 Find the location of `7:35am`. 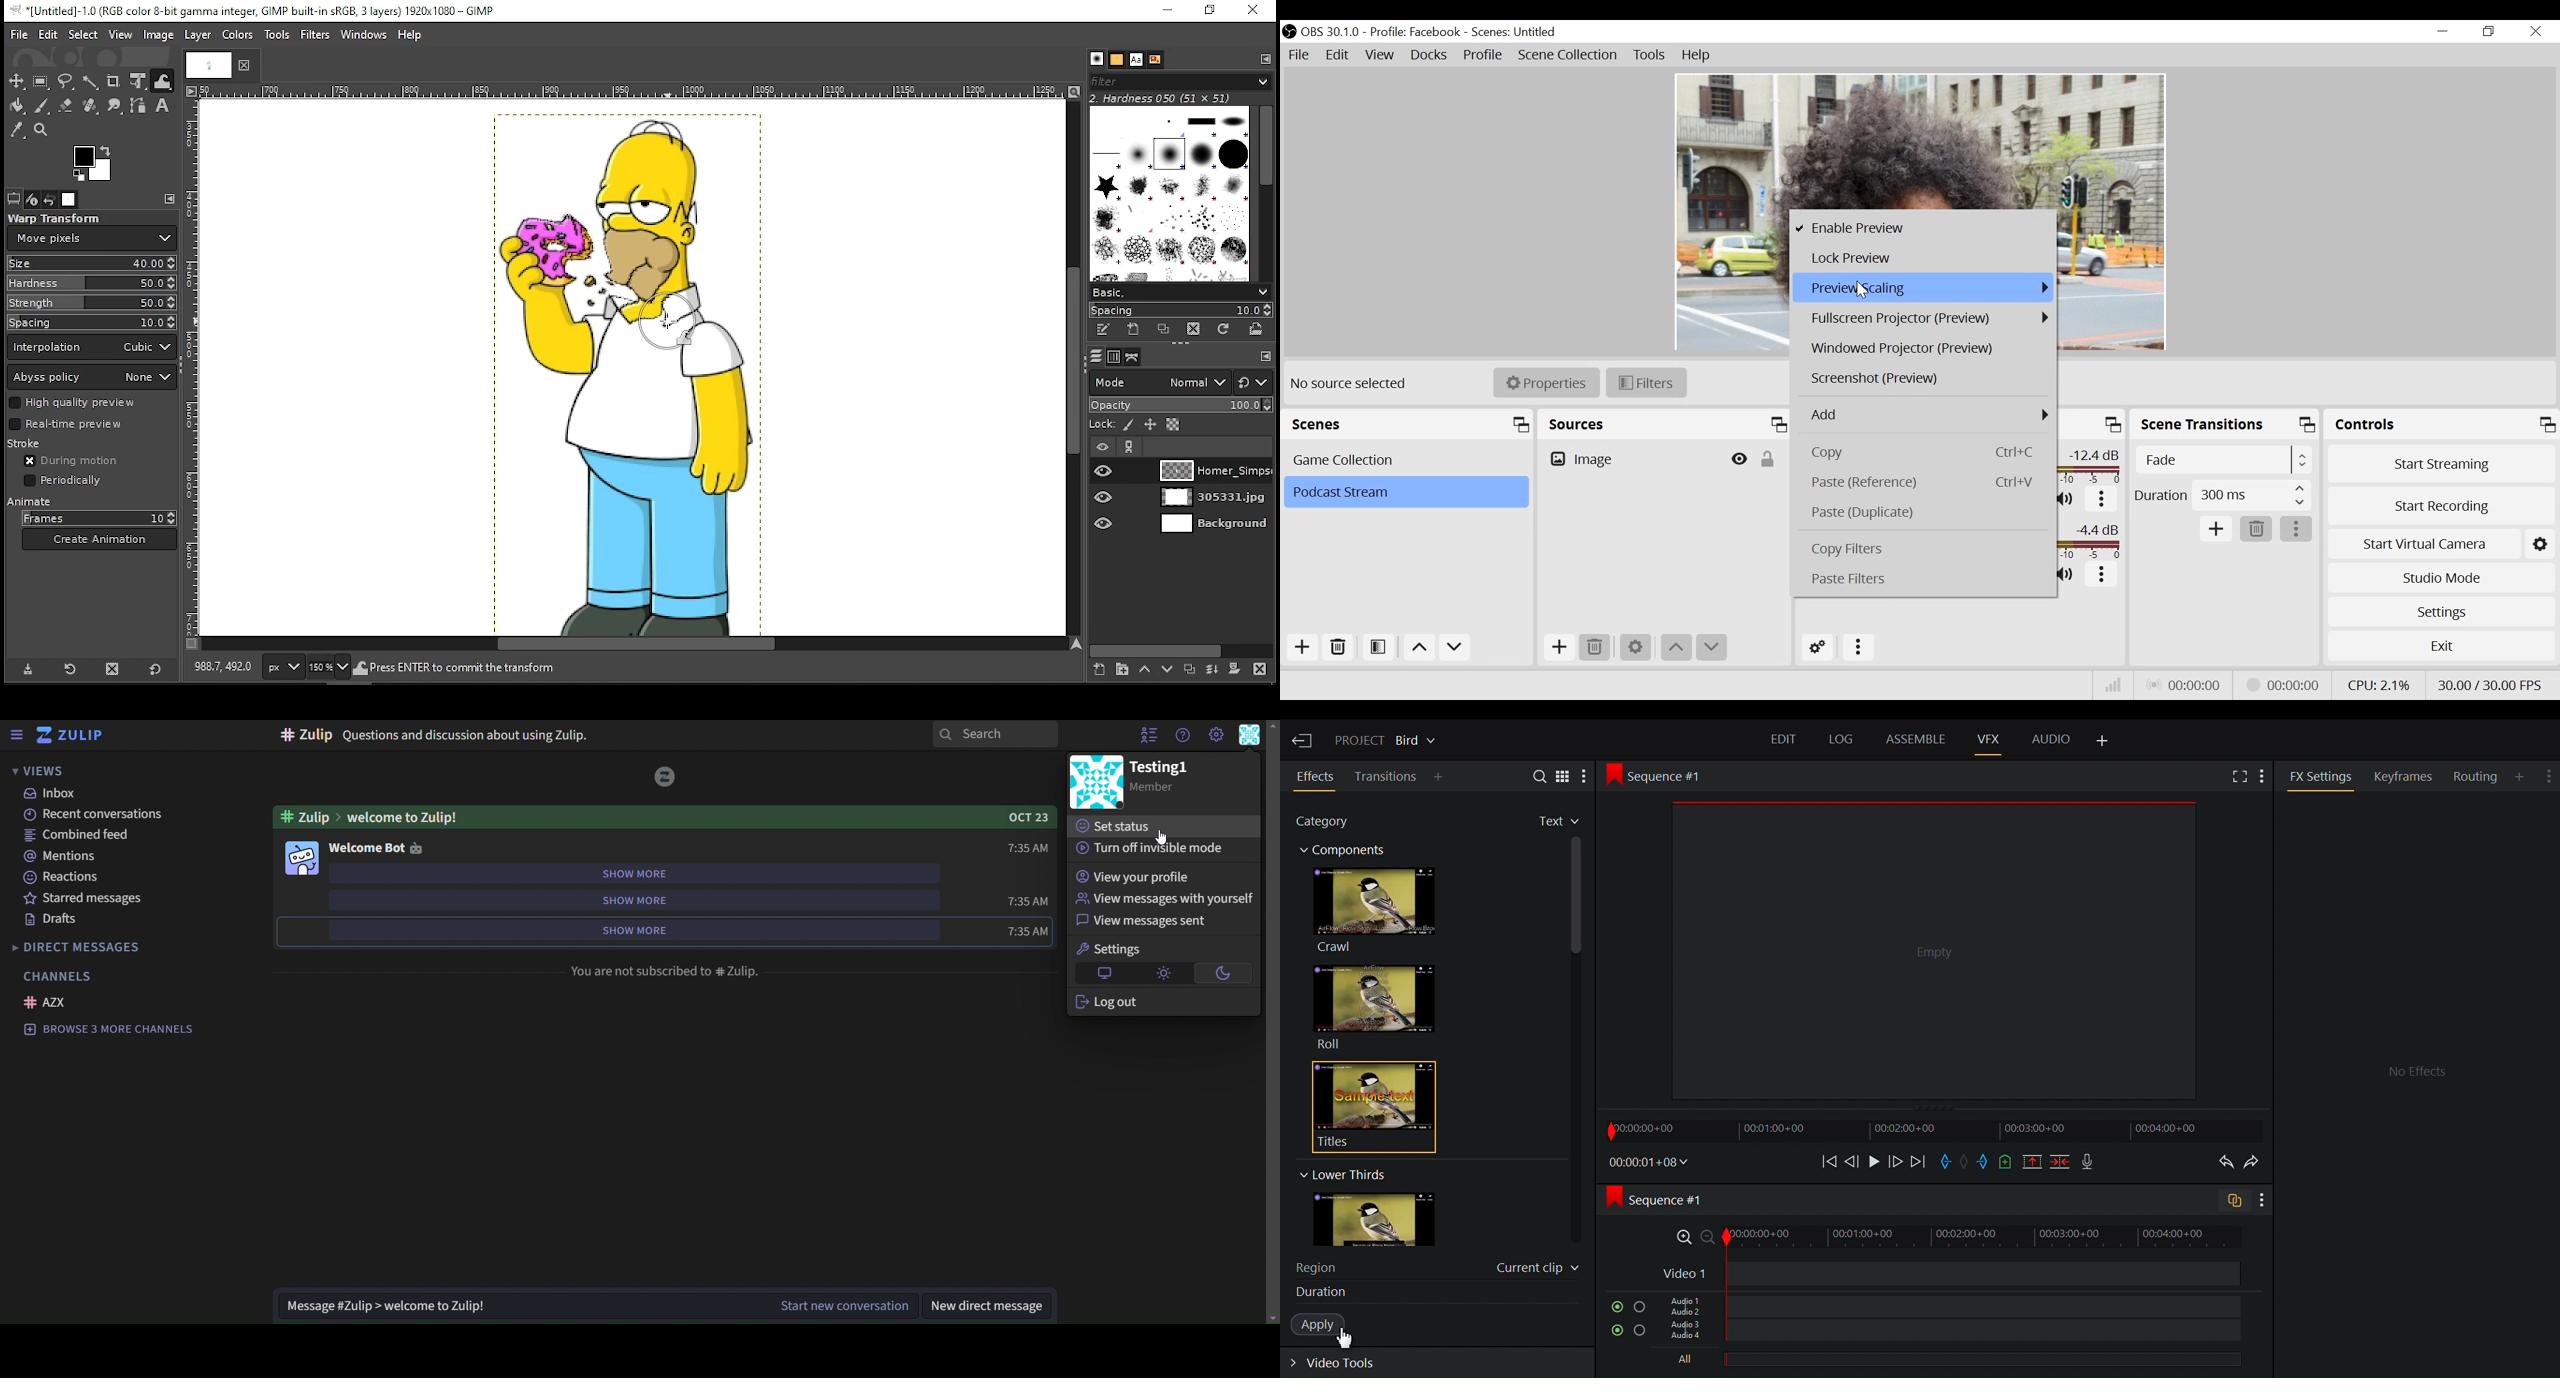

7:35am is located at coordinates (1013, 847).